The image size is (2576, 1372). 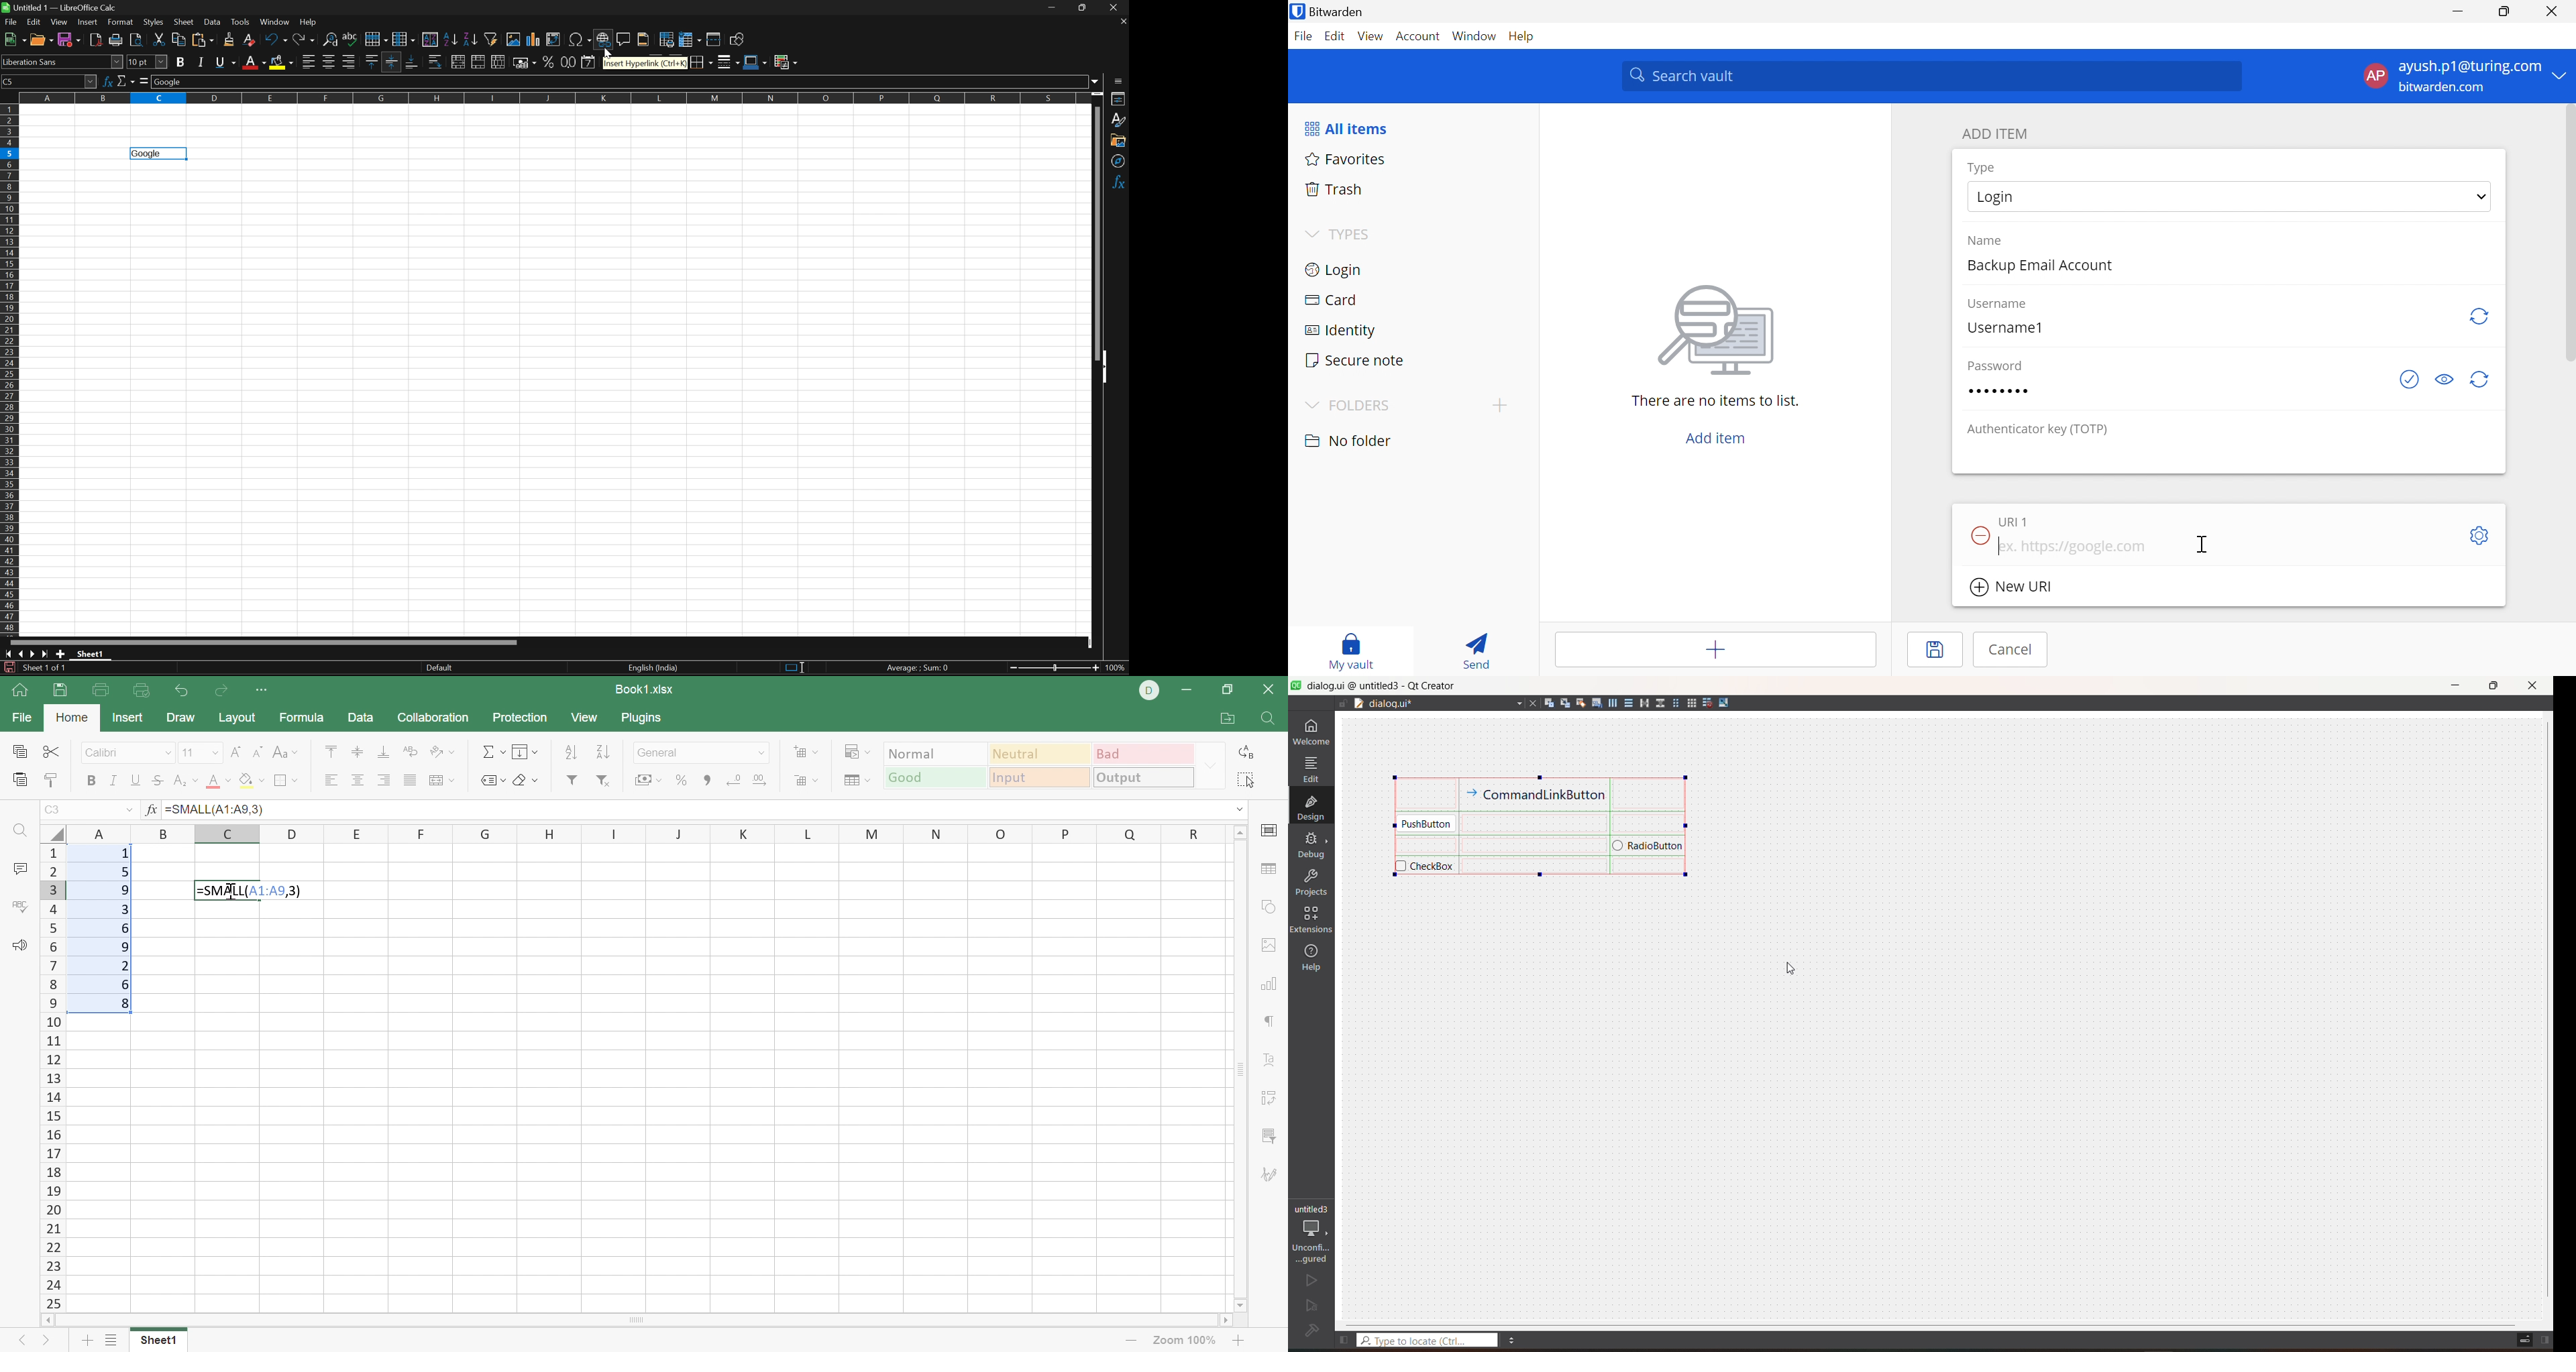 I want to click on Select function, so click(x=126, y=80).